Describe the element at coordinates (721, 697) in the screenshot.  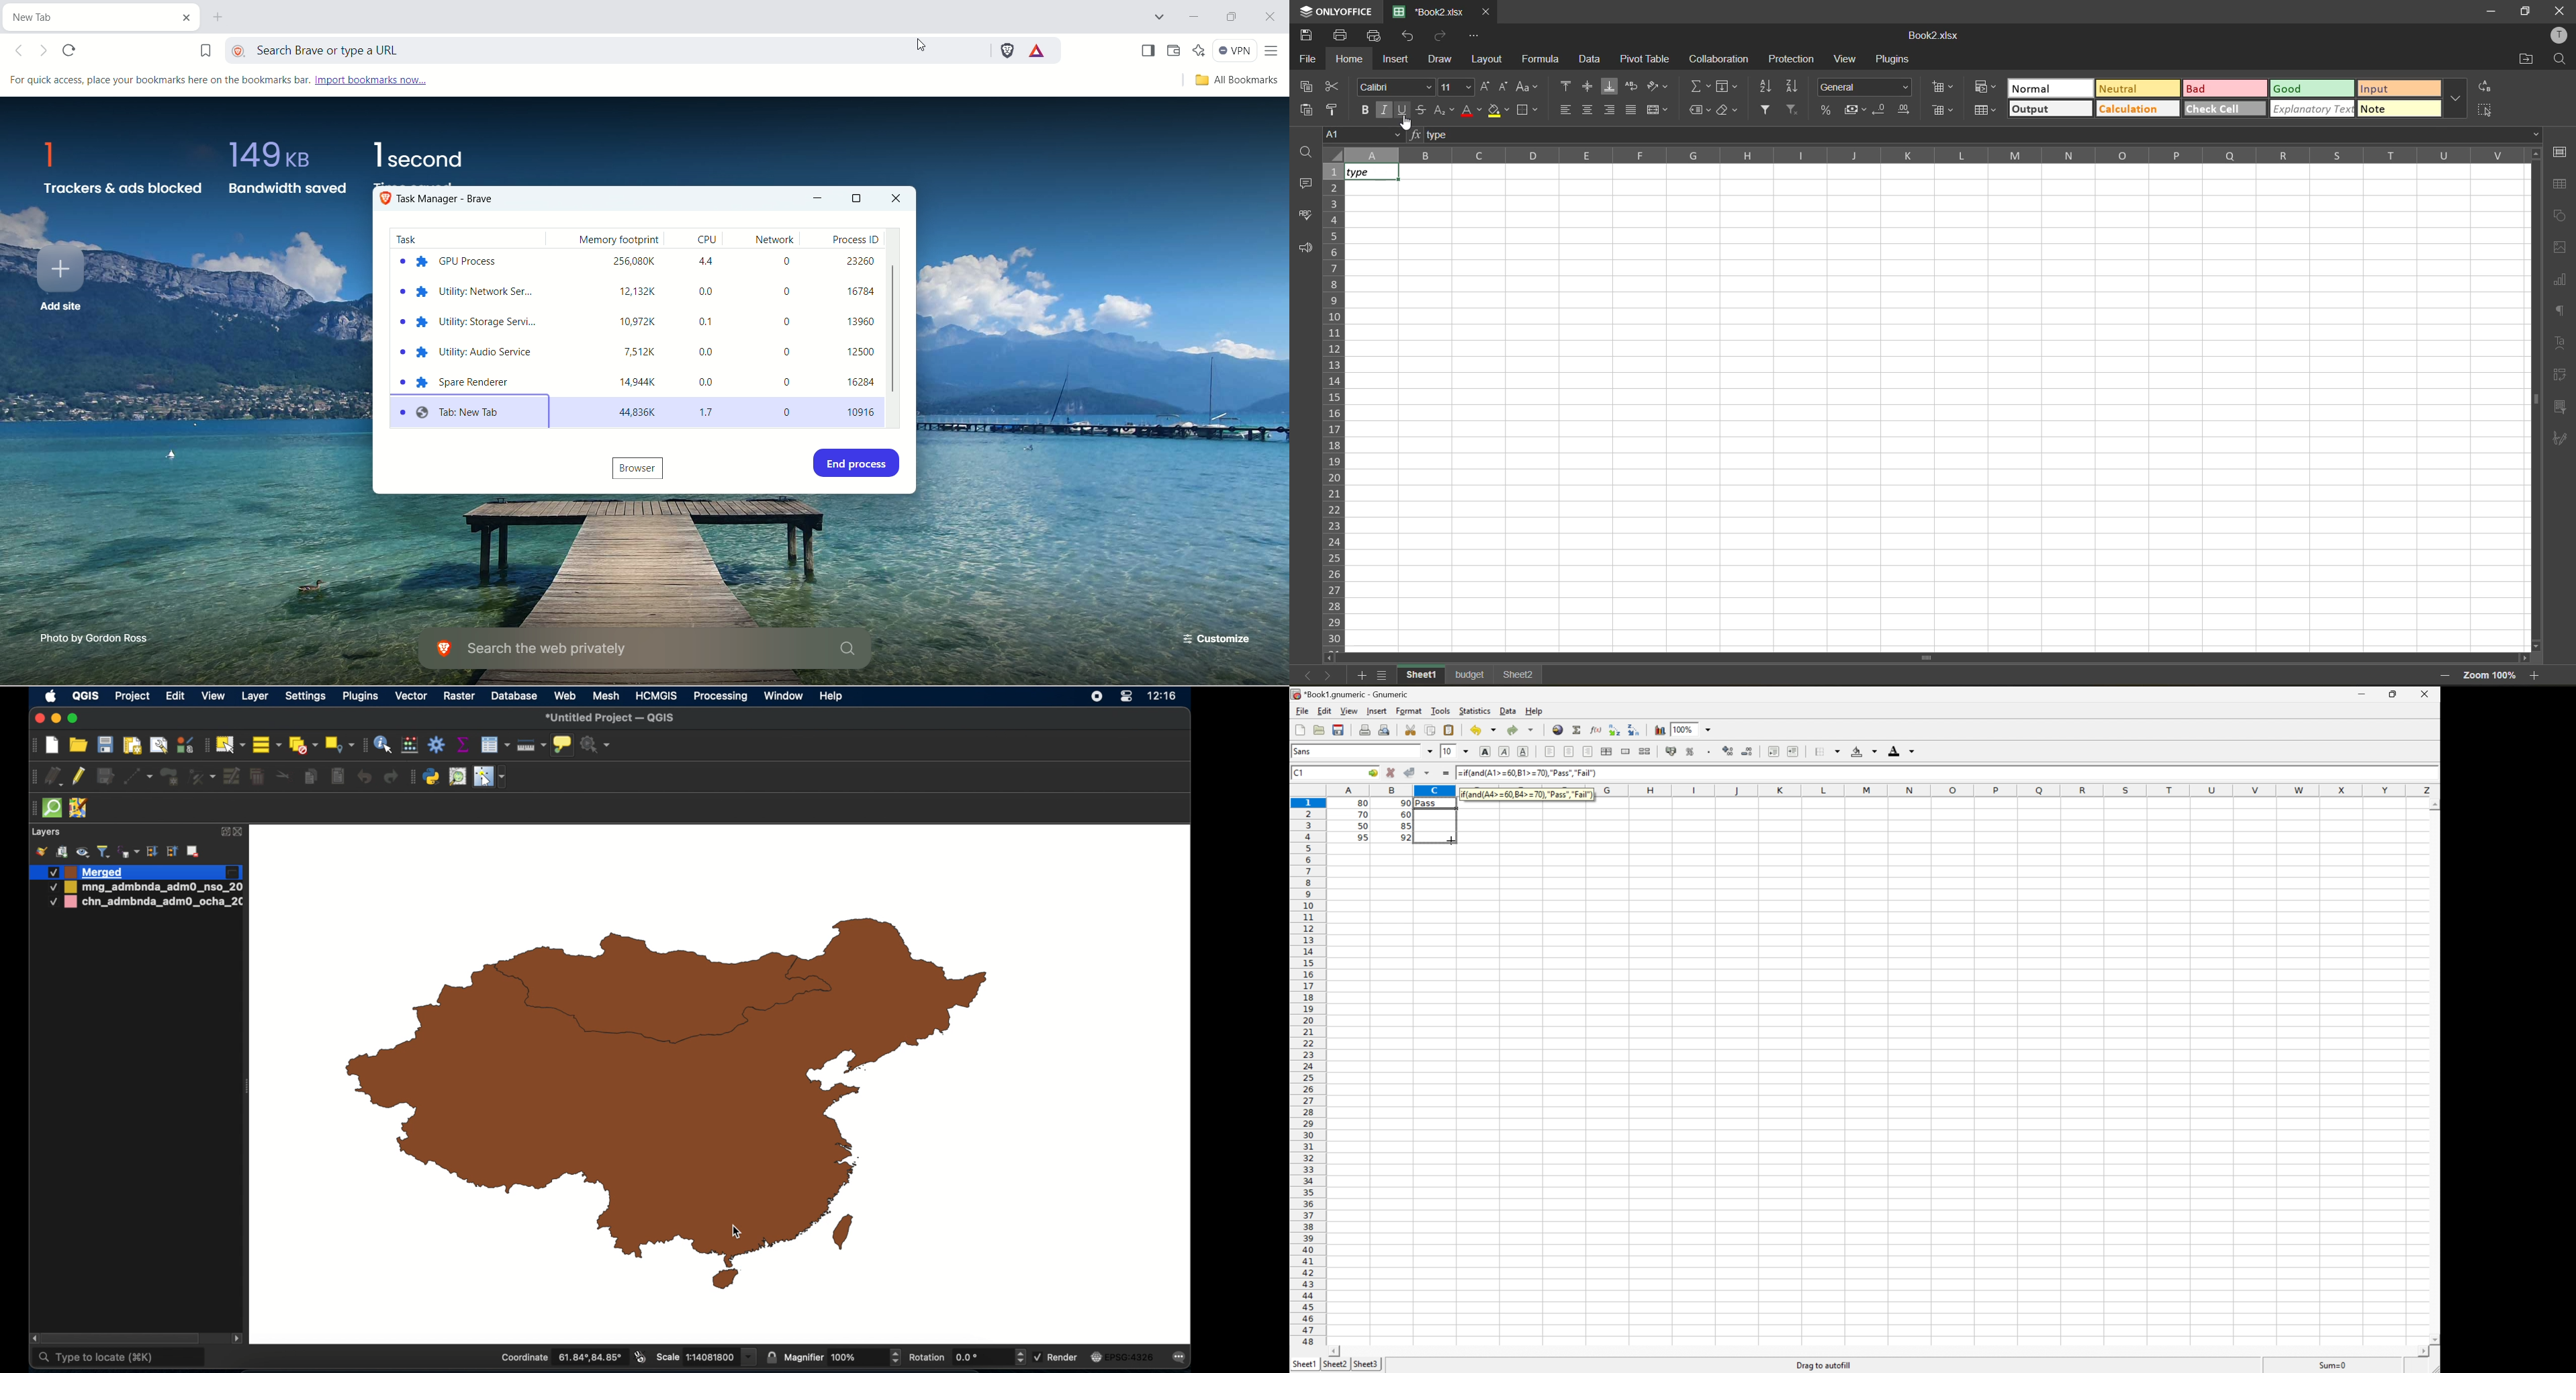
I see `processing` at that location.